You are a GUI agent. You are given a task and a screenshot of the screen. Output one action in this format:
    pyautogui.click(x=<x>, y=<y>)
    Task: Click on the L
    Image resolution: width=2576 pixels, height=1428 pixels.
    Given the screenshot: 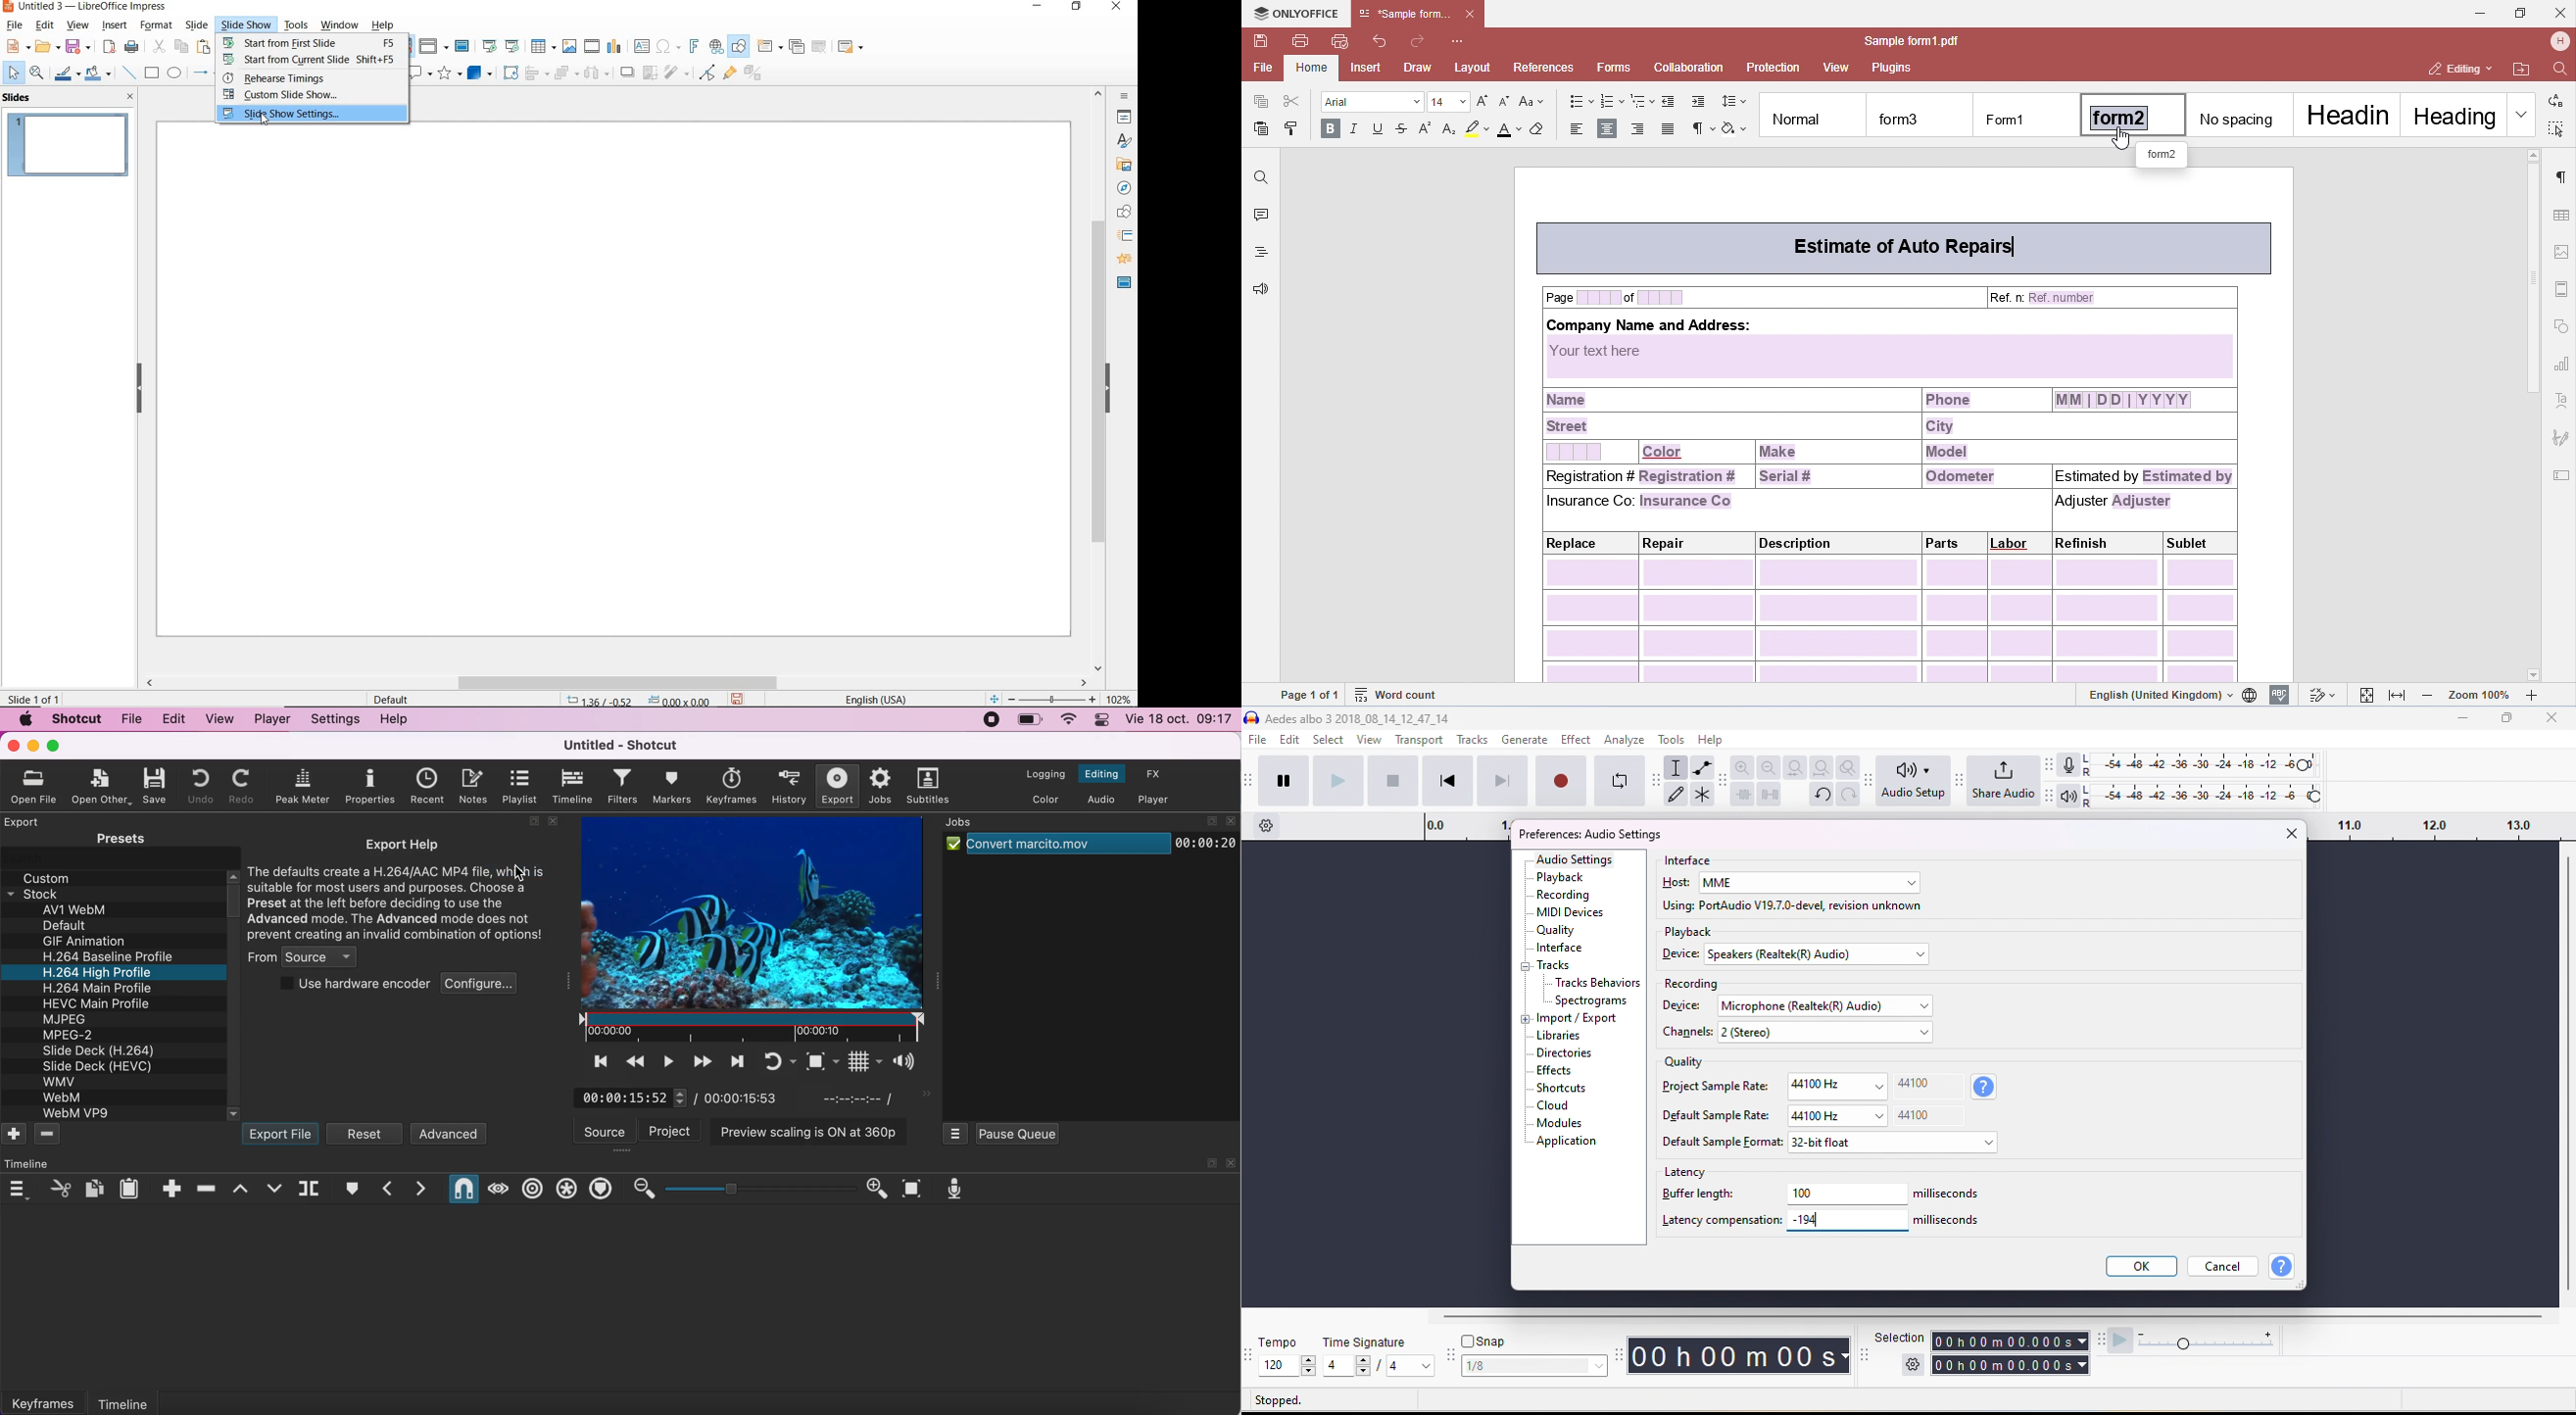 What is the action you would take?
    pyautogui.click(x=2090, y=791)
    